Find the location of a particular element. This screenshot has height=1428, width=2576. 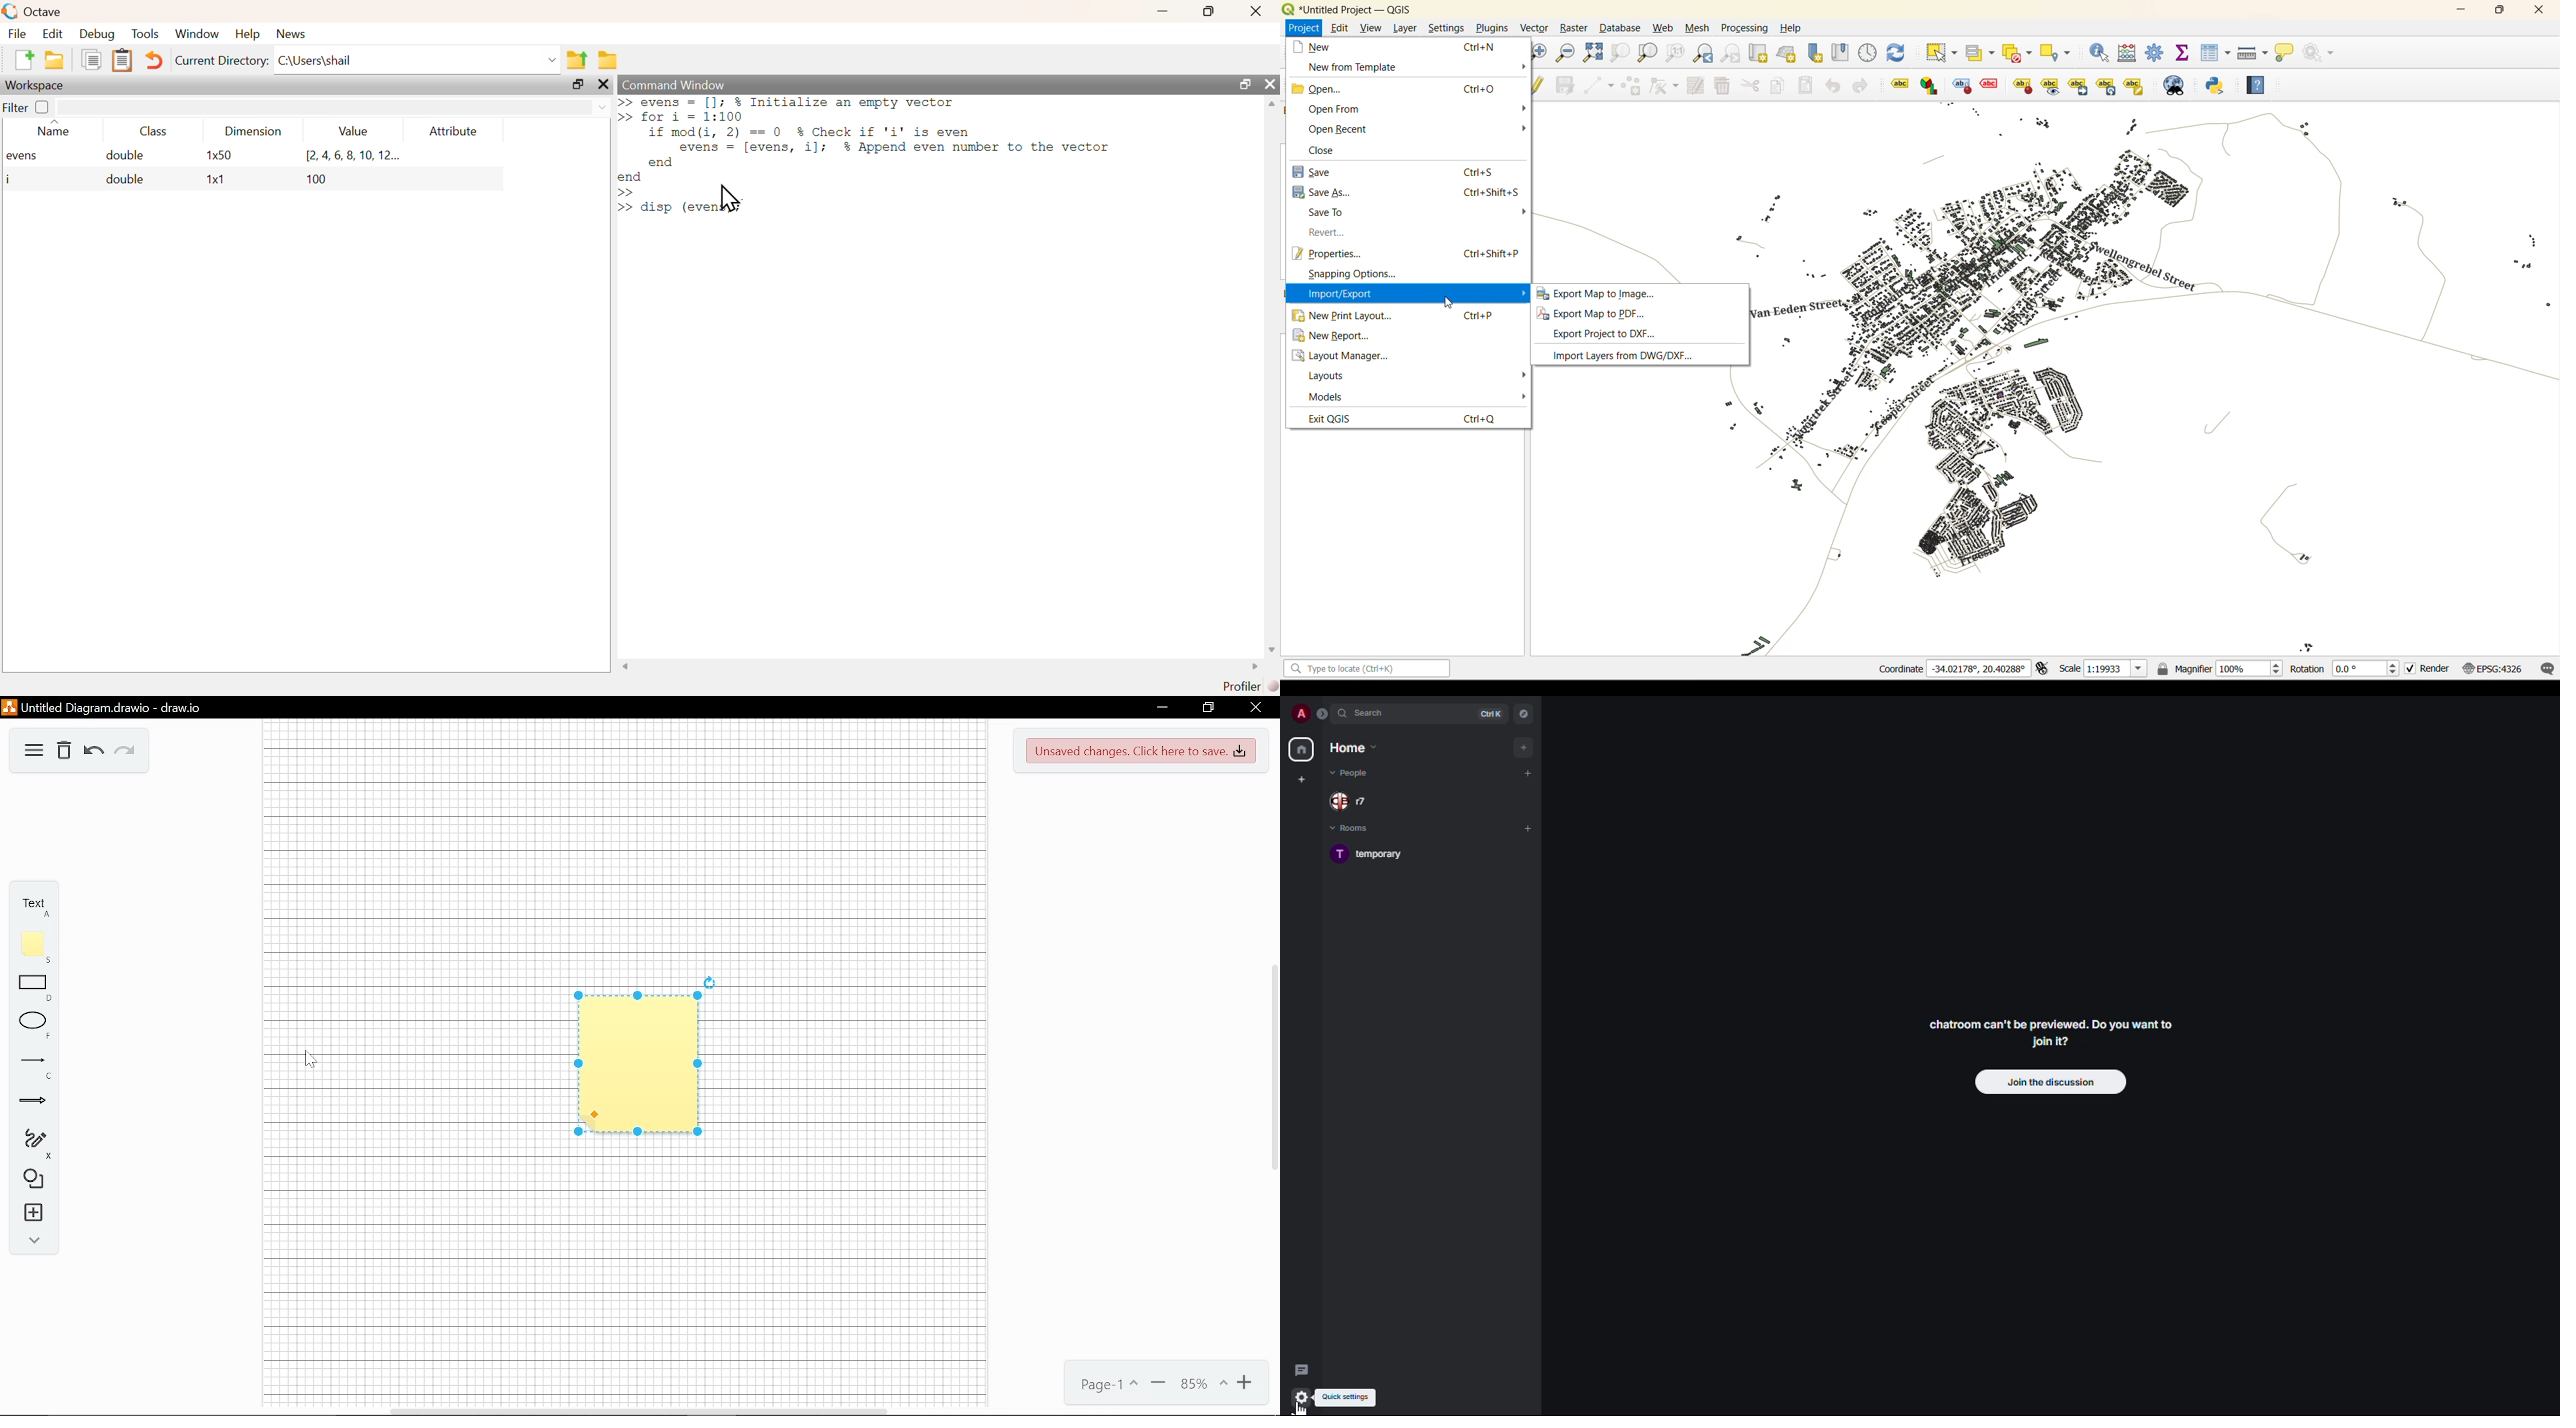

filter is located at coordinates (15, 107).